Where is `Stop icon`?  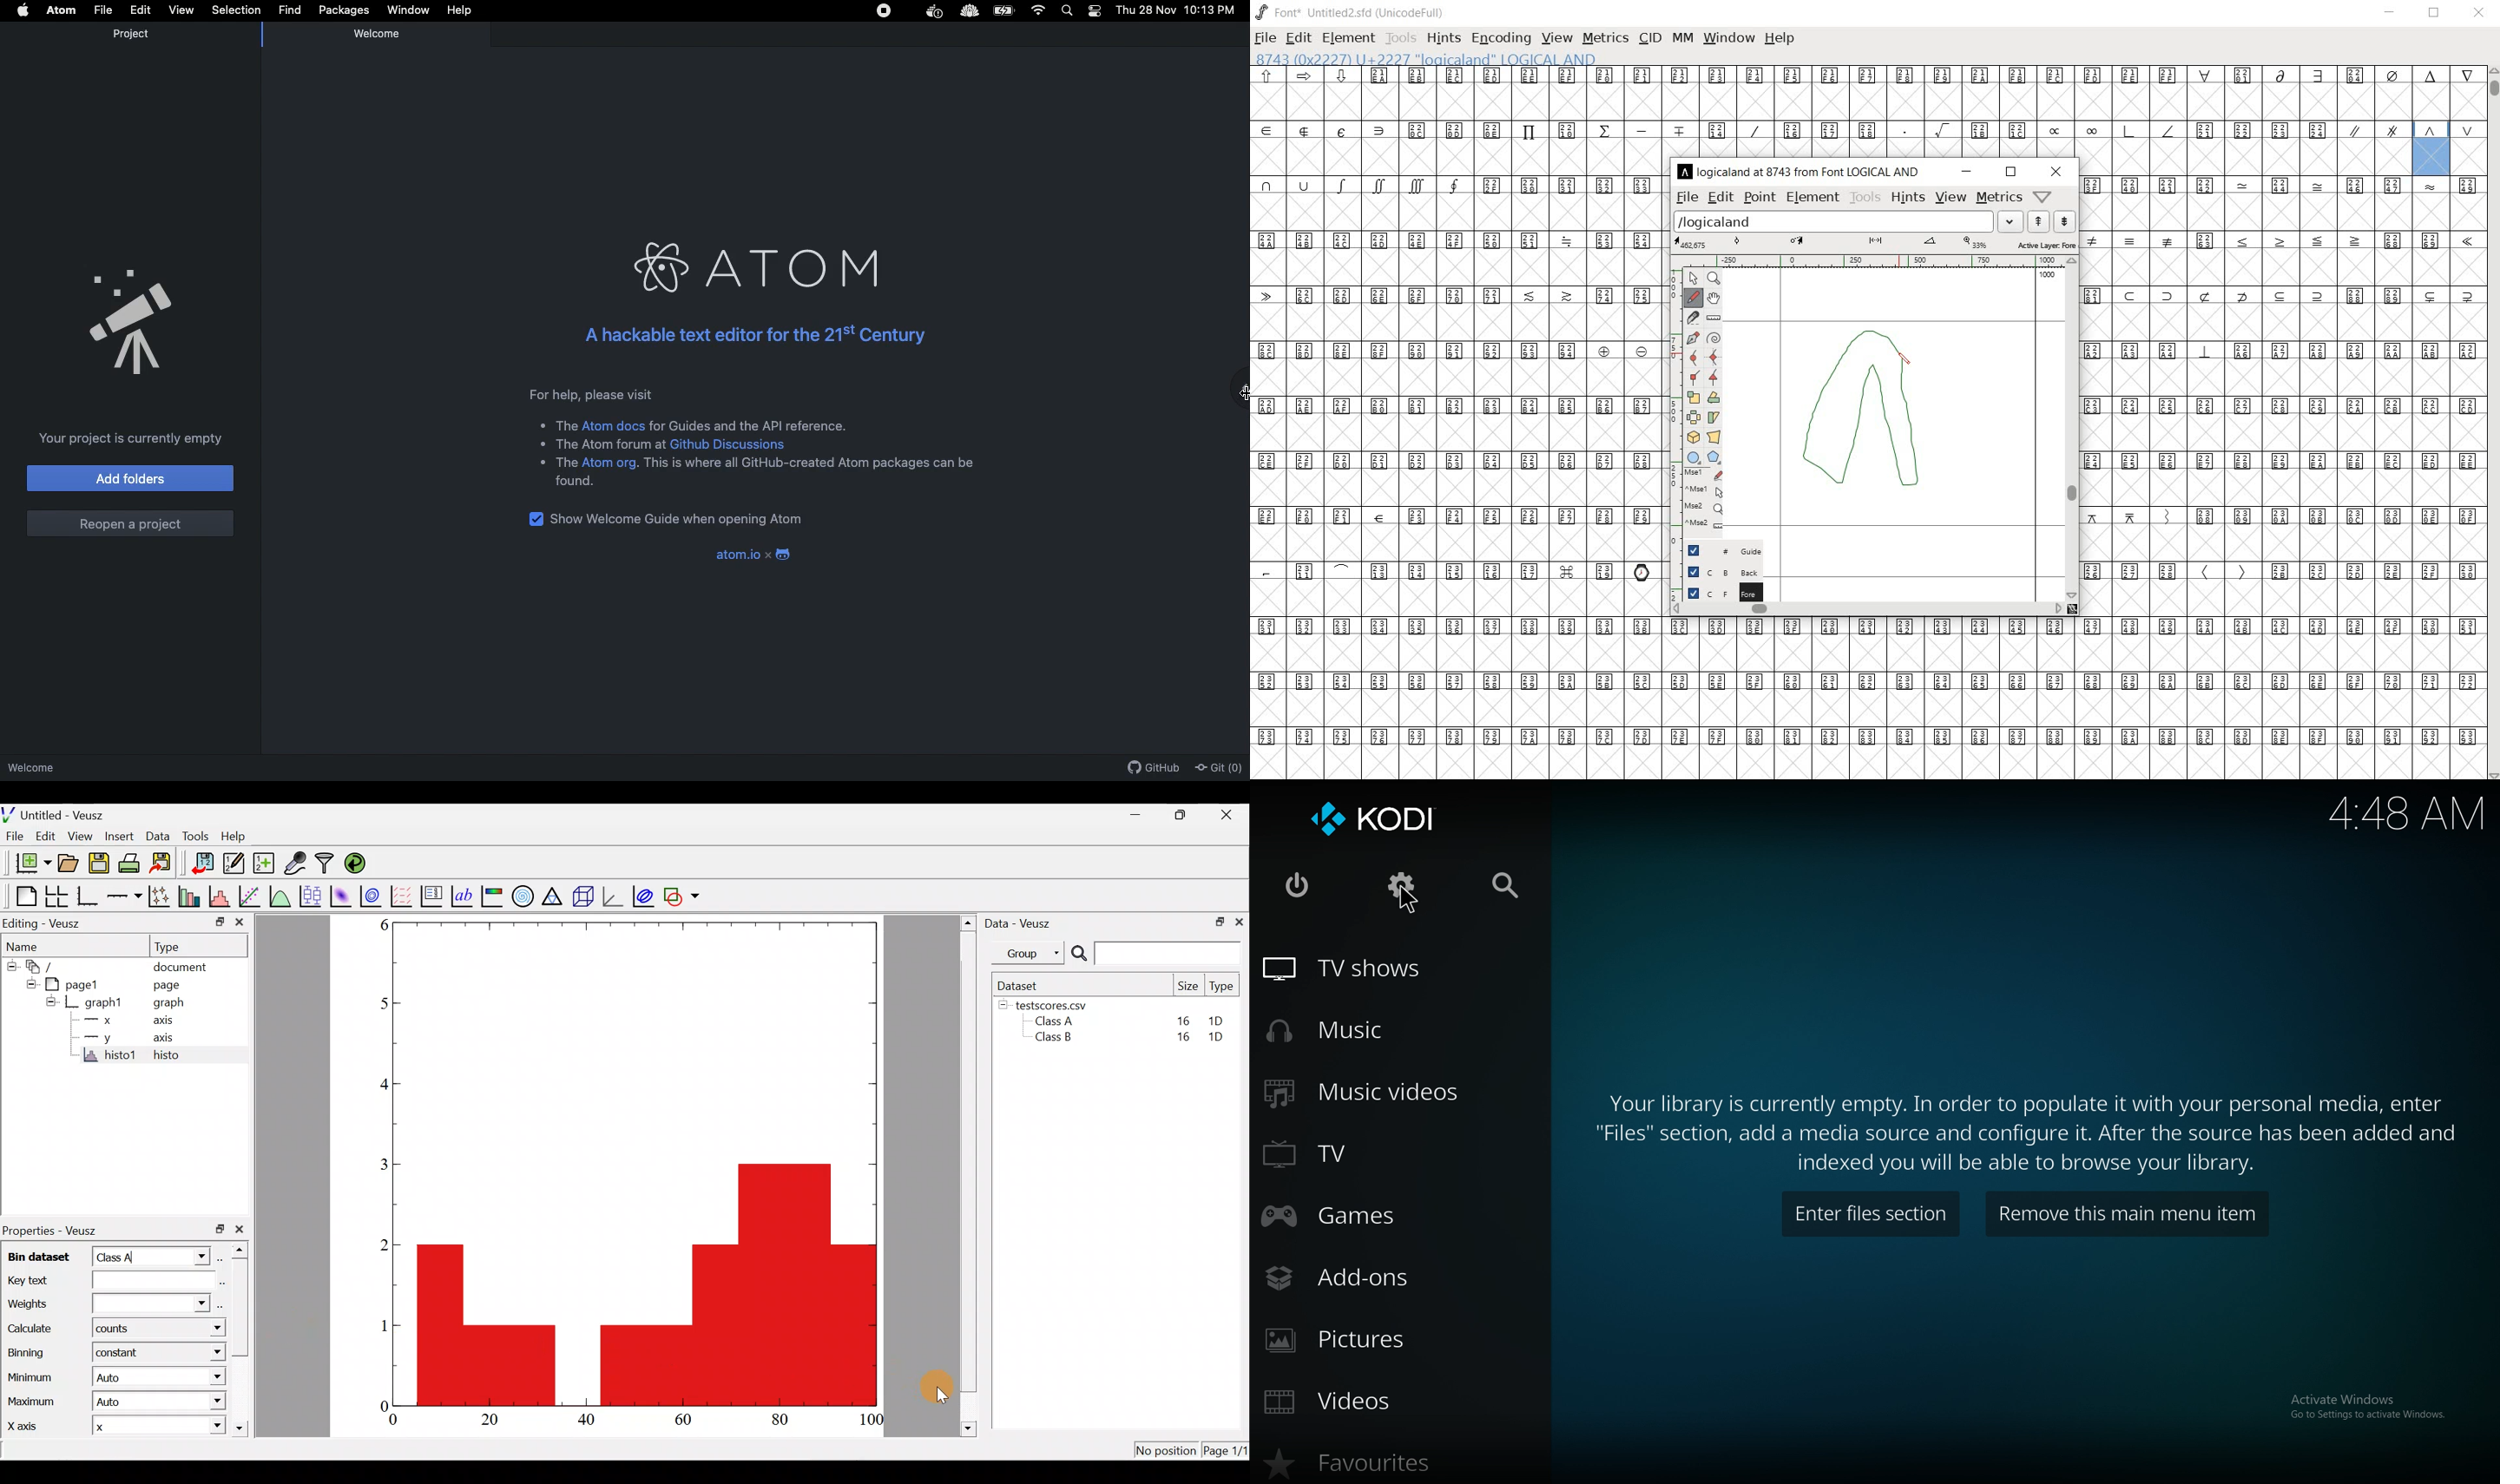 Stop icon is located at coordinates (885, 12).